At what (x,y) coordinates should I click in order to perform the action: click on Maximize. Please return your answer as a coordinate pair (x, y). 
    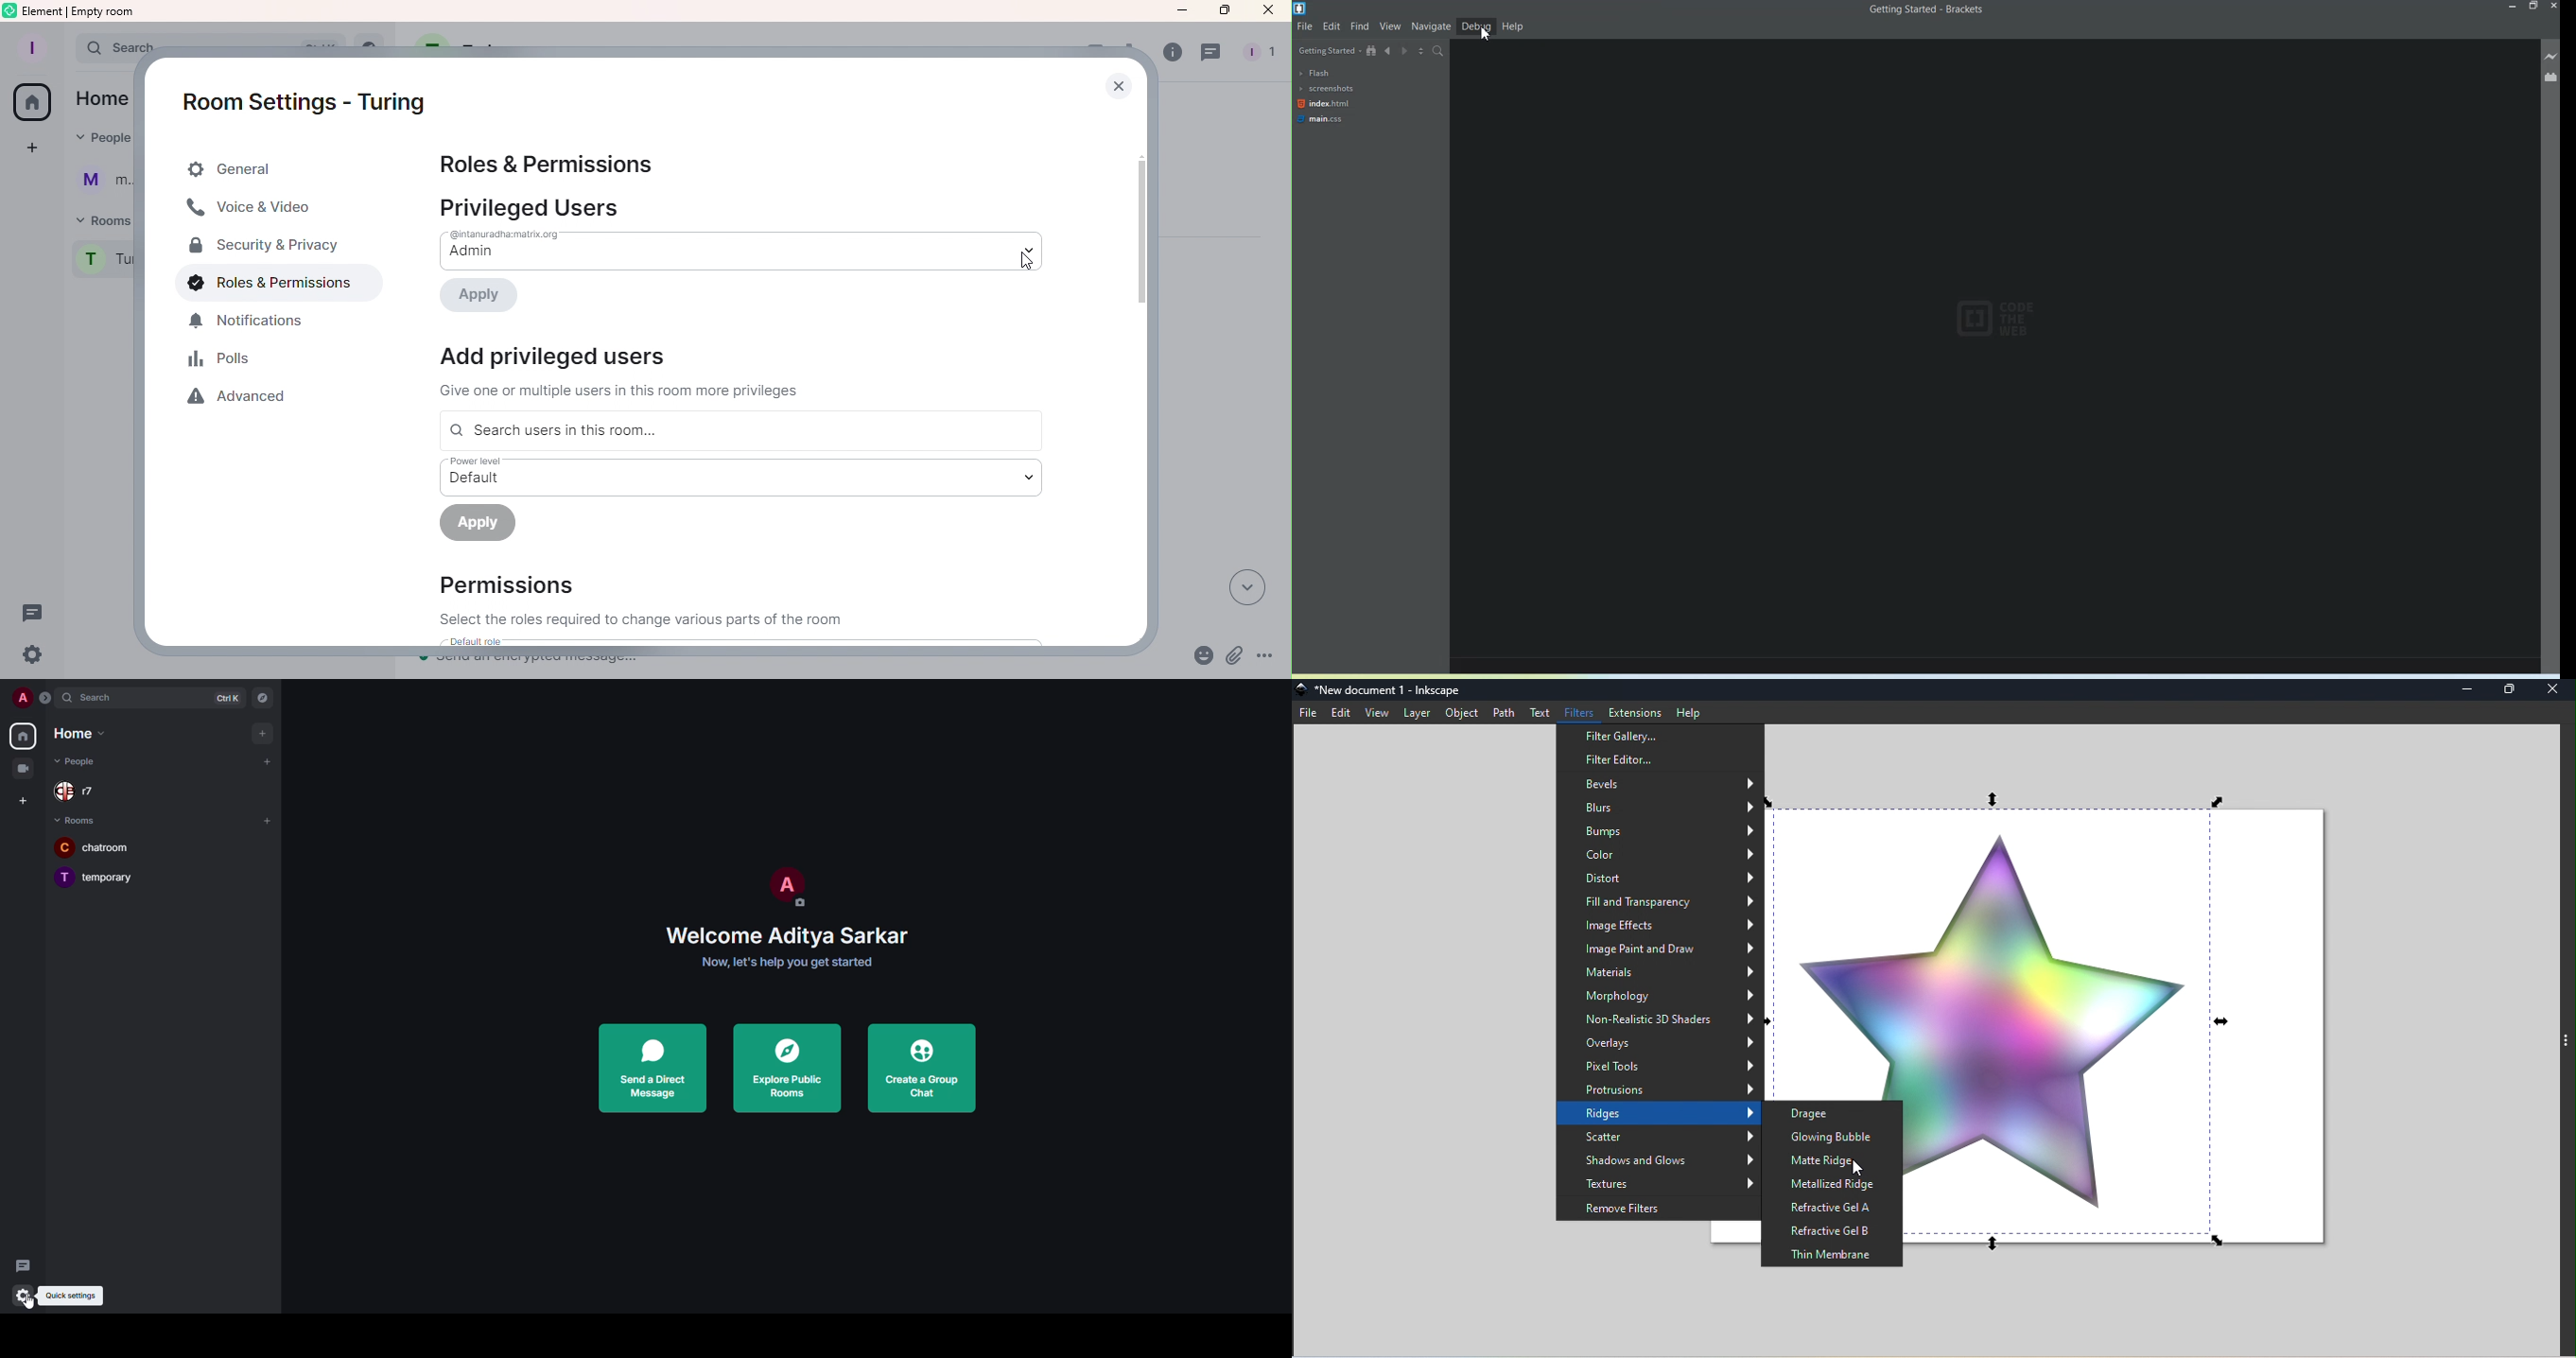
    Looking at the image, I should click on (1218, 11).